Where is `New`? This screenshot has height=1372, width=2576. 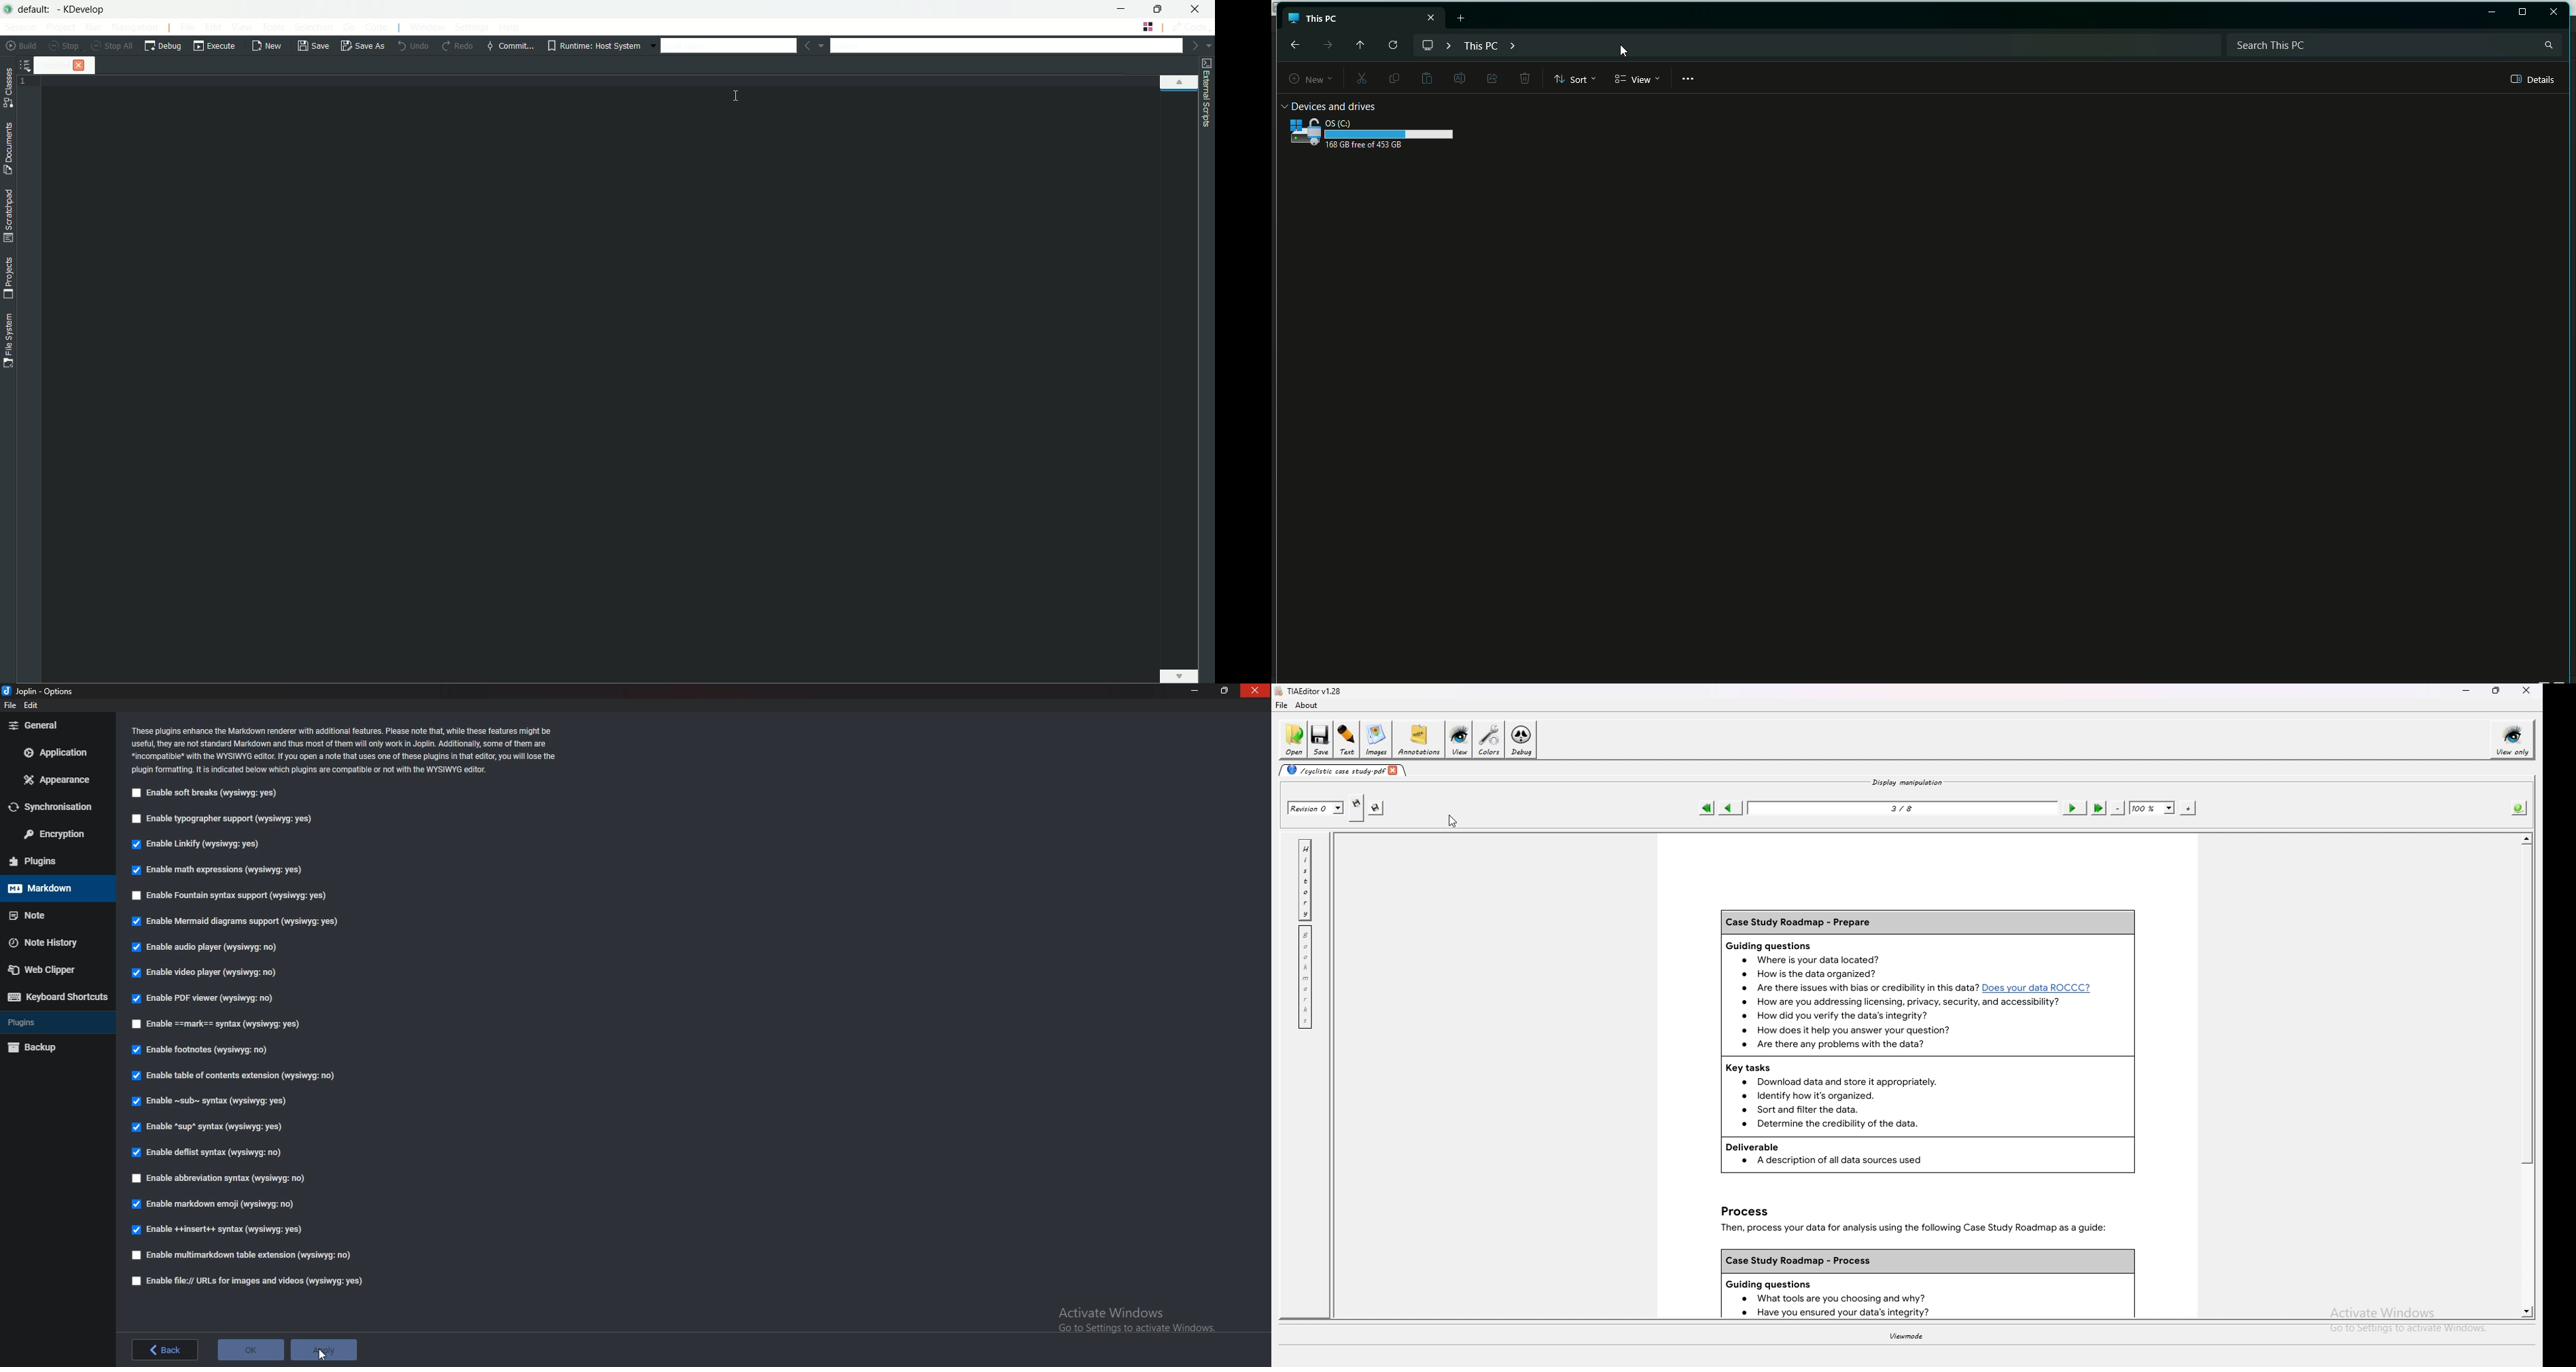
New is located at coordinates (1304, 79).